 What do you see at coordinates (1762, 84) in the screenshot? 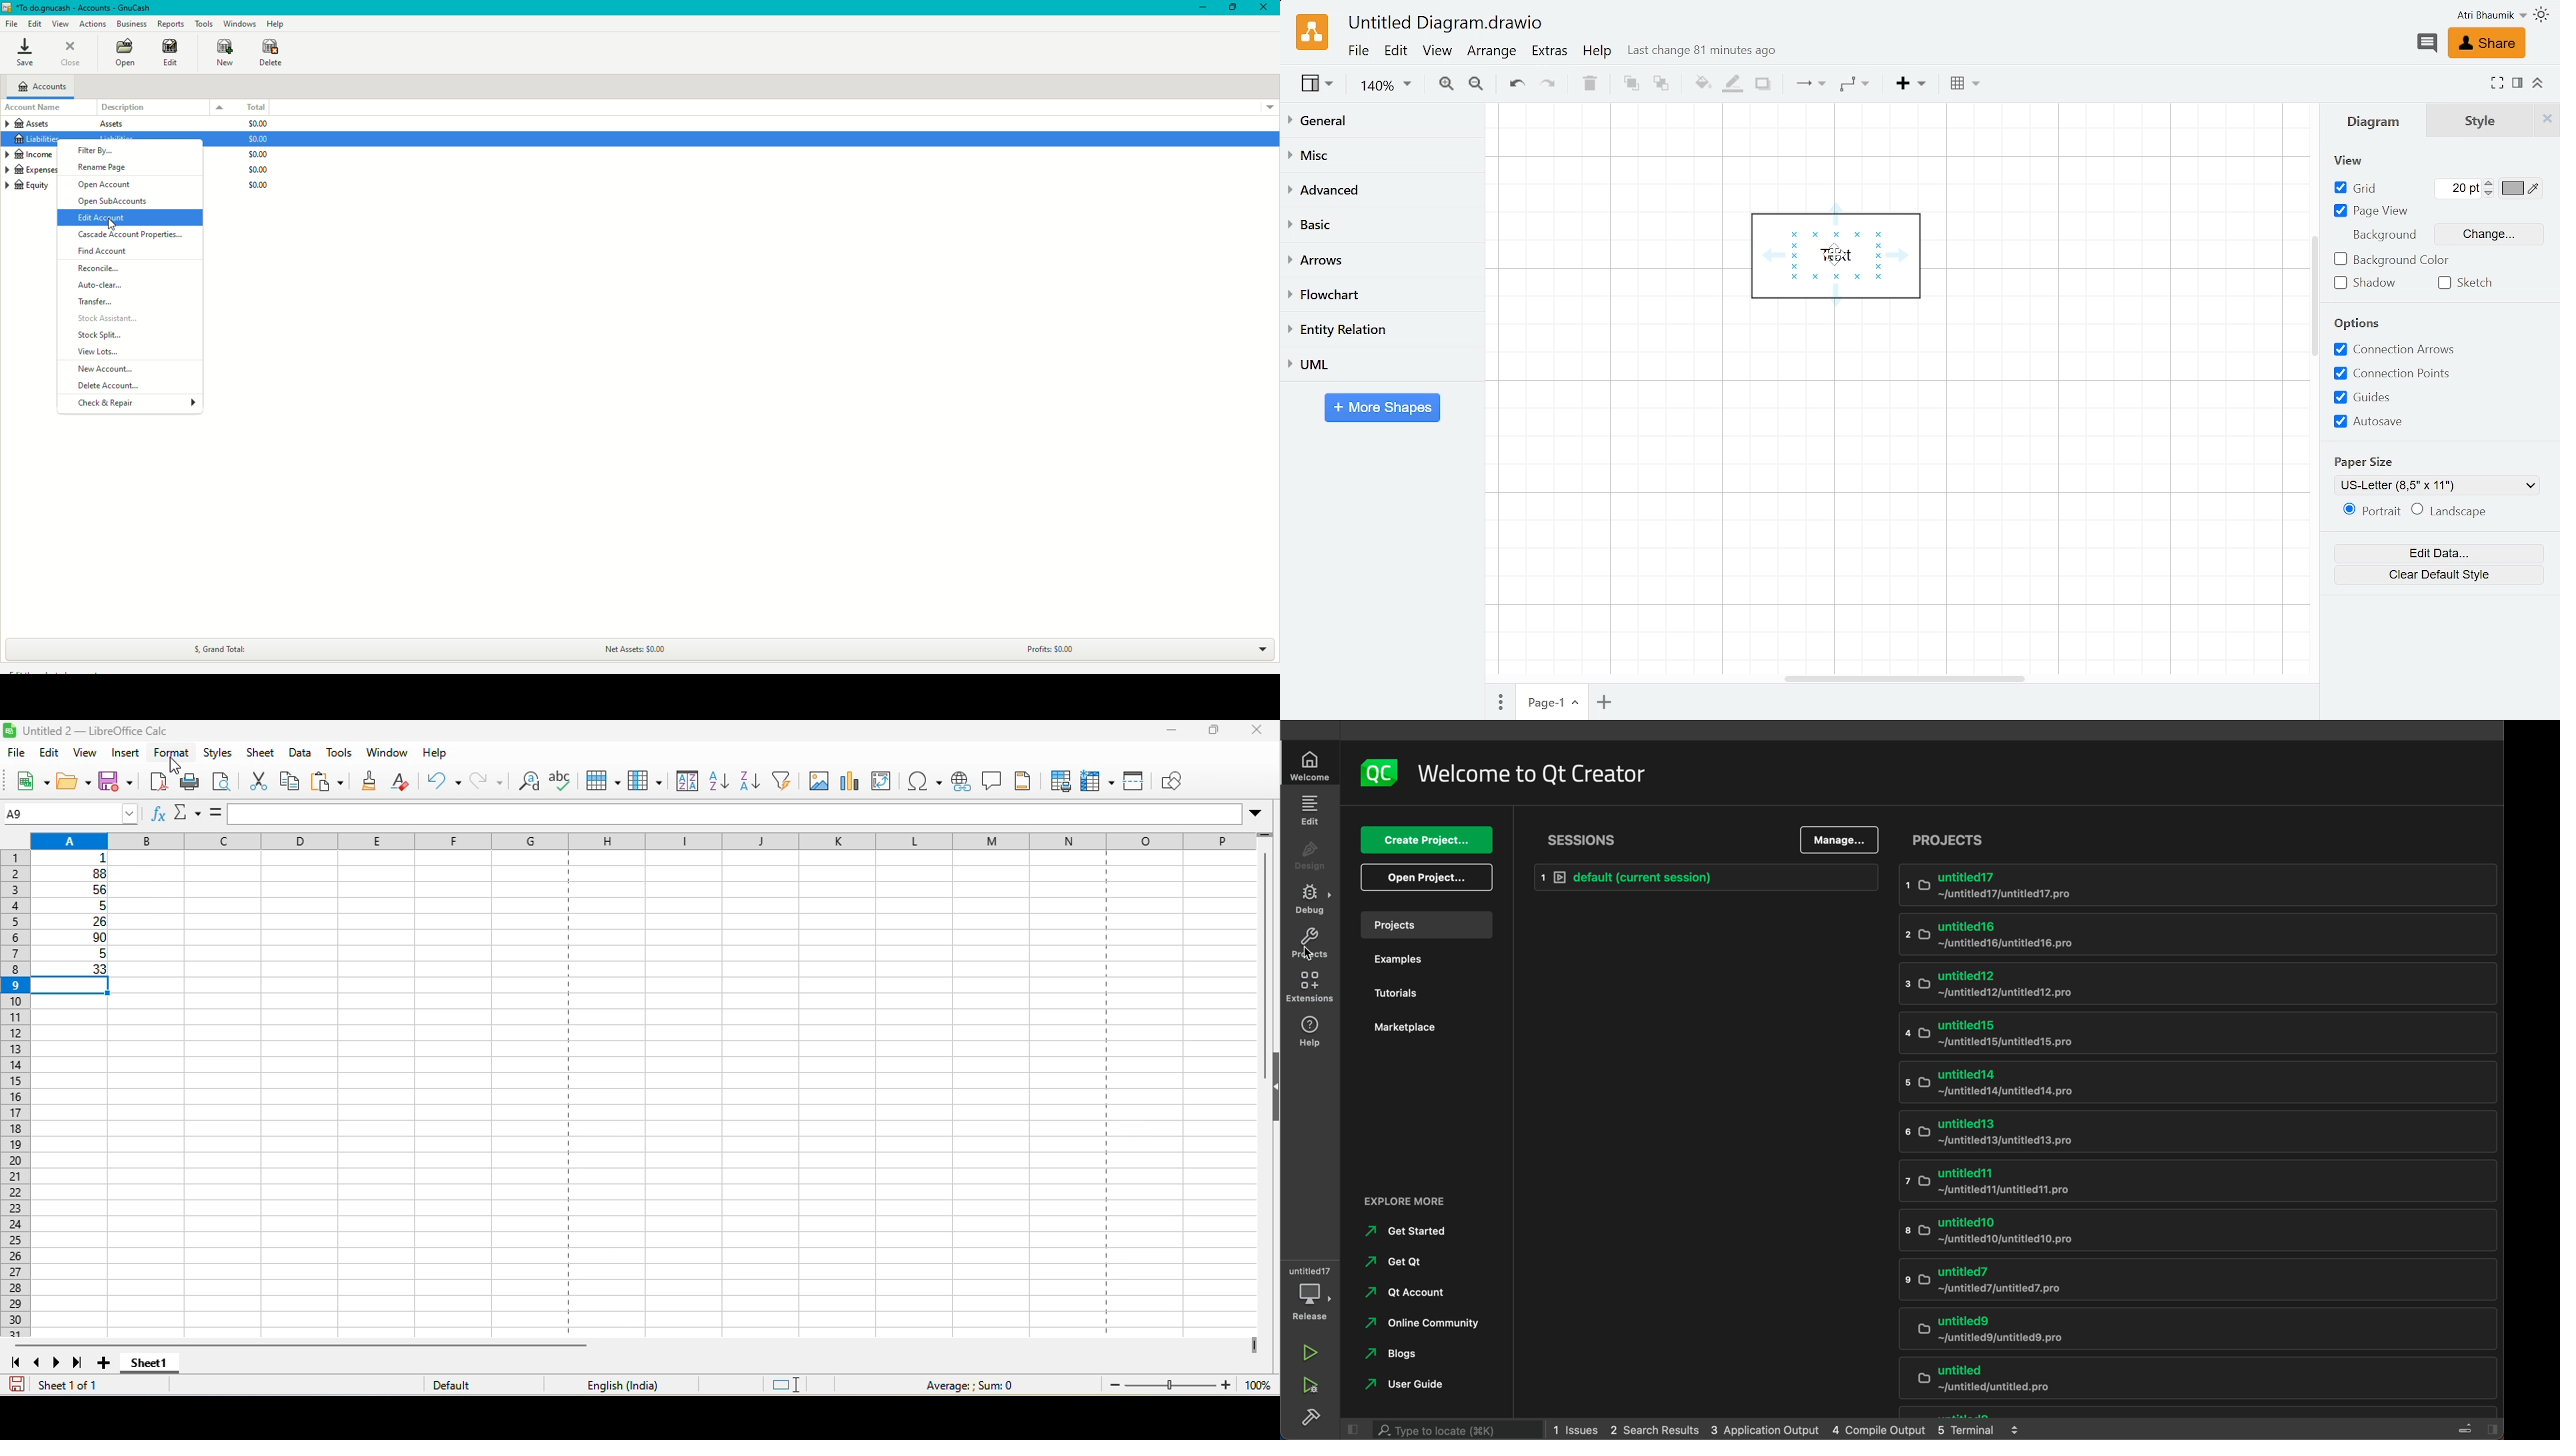
I see `Shadow` at bounding box center [1762, 84].